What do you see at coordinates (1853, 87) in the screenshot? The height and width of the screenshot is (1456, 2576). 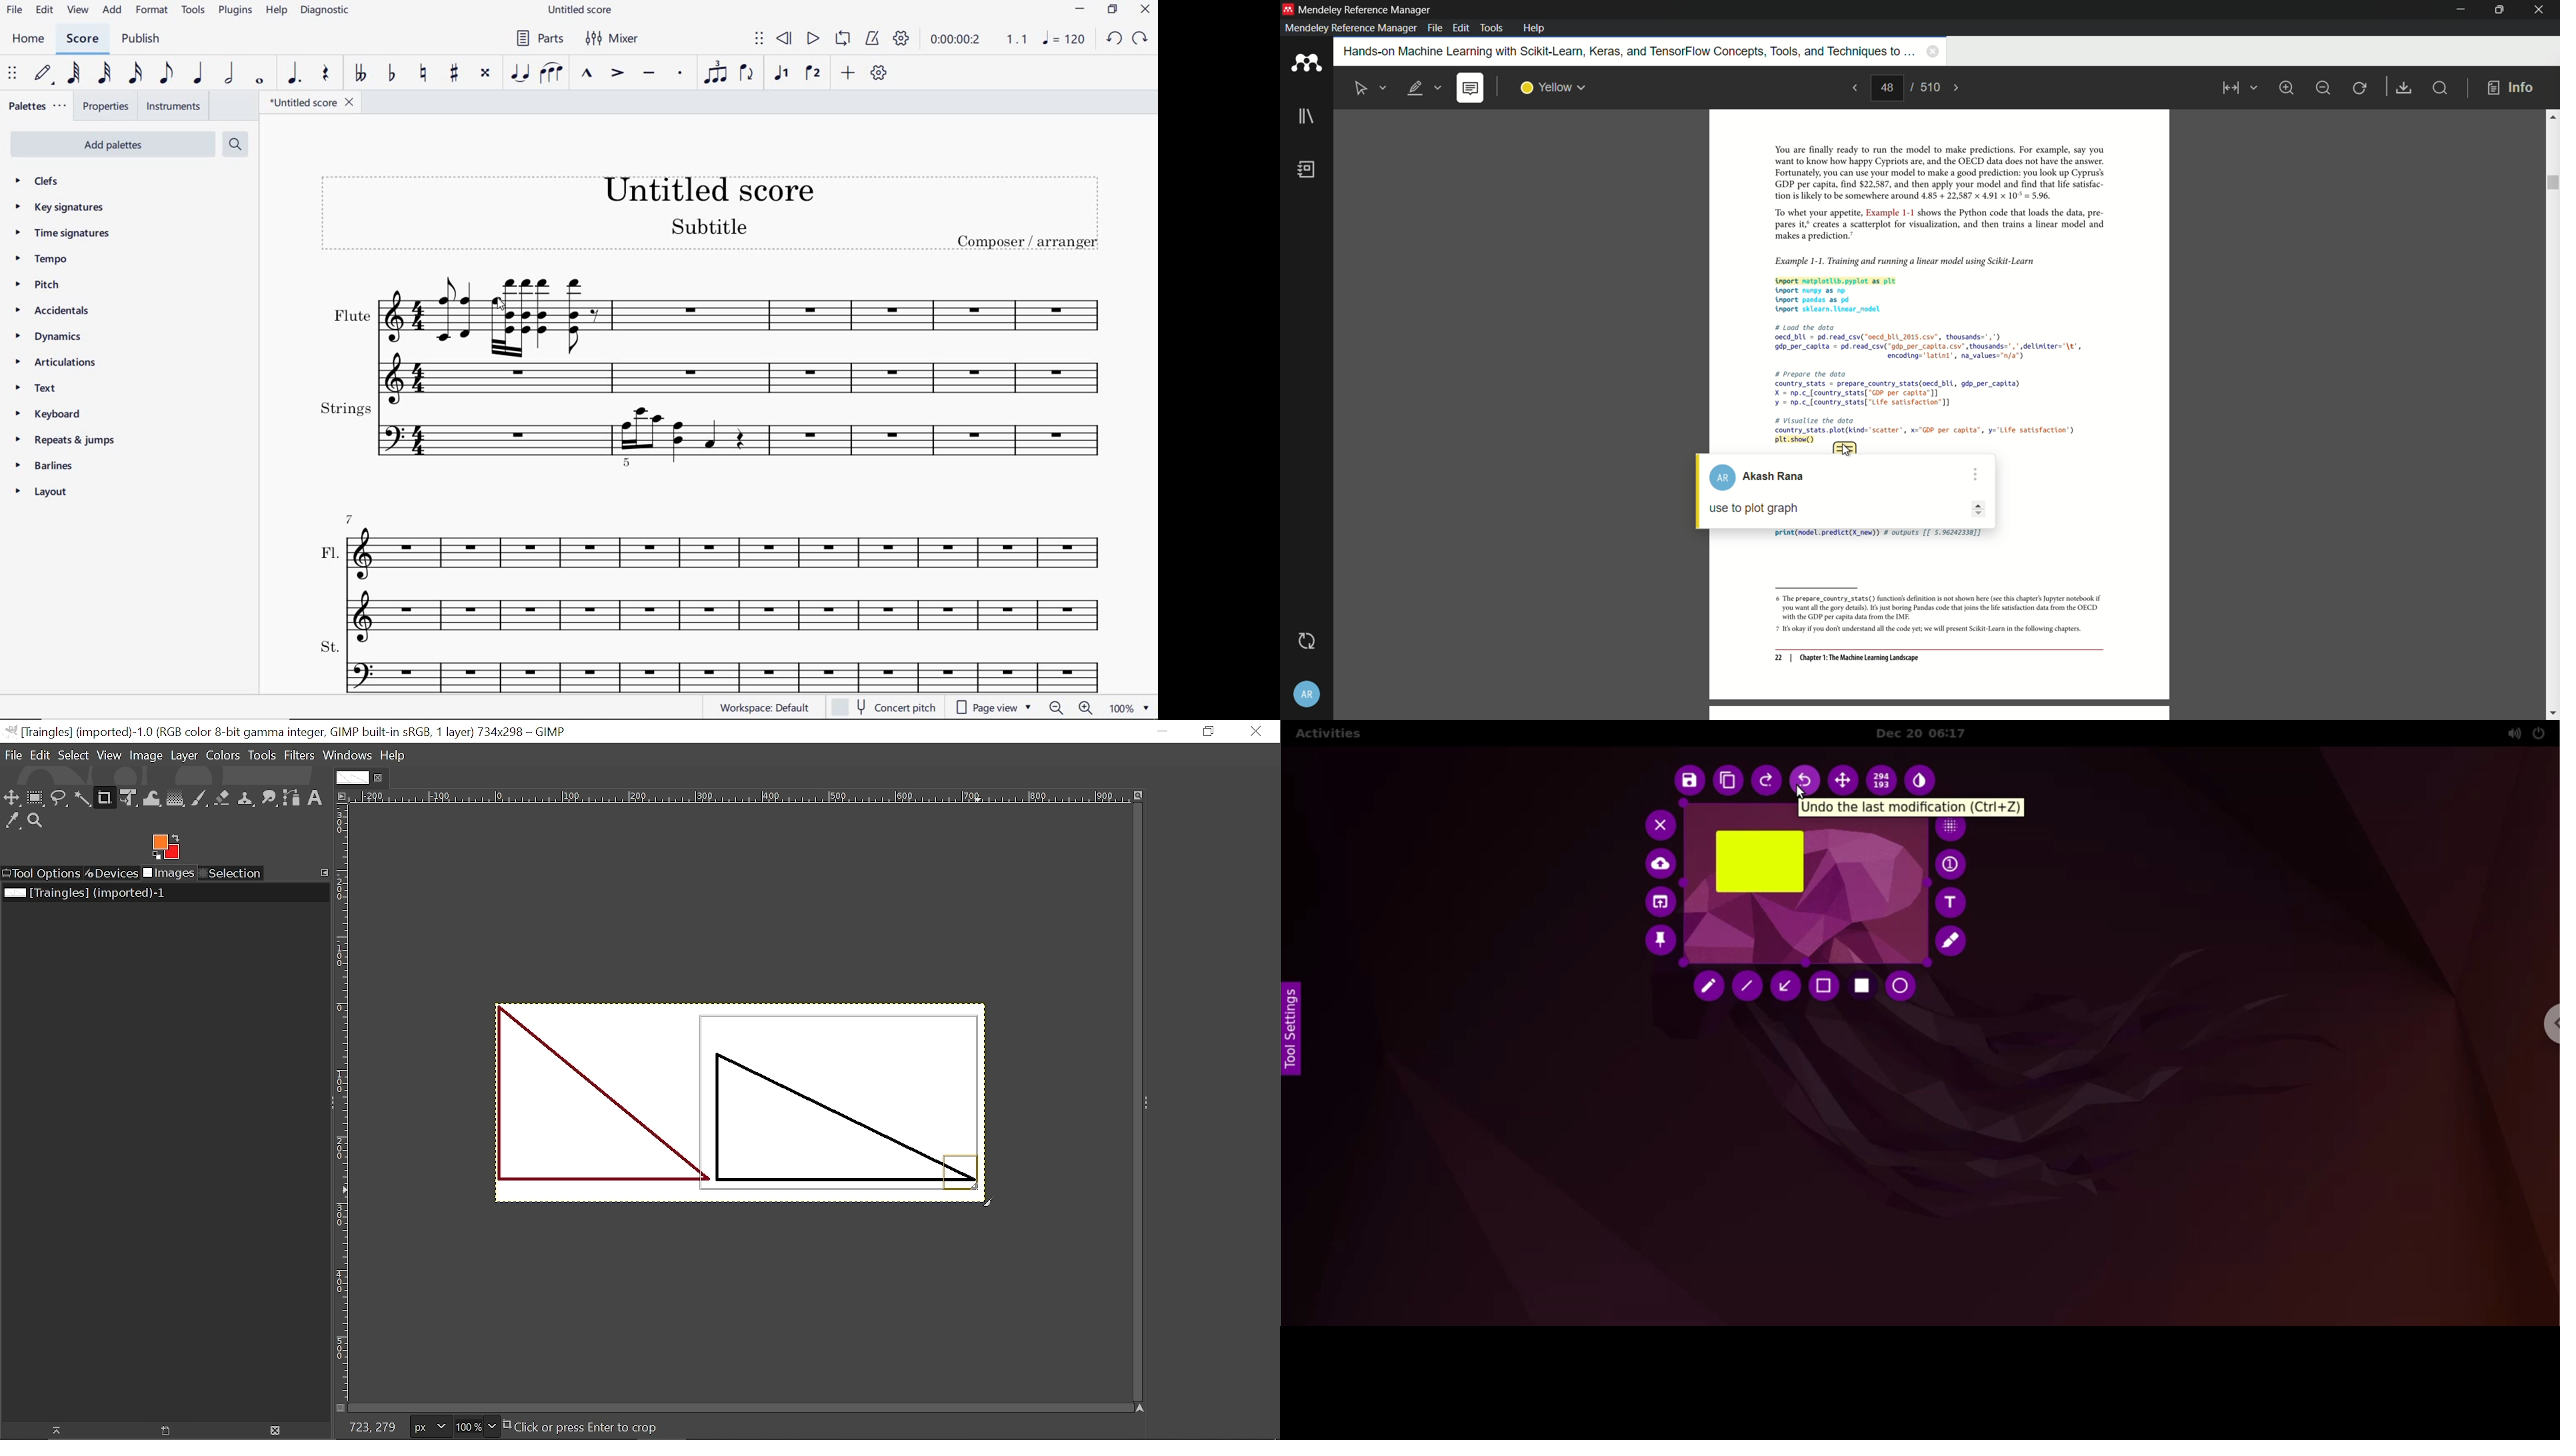 I see `previous page` at bounding box center [1853, 87].